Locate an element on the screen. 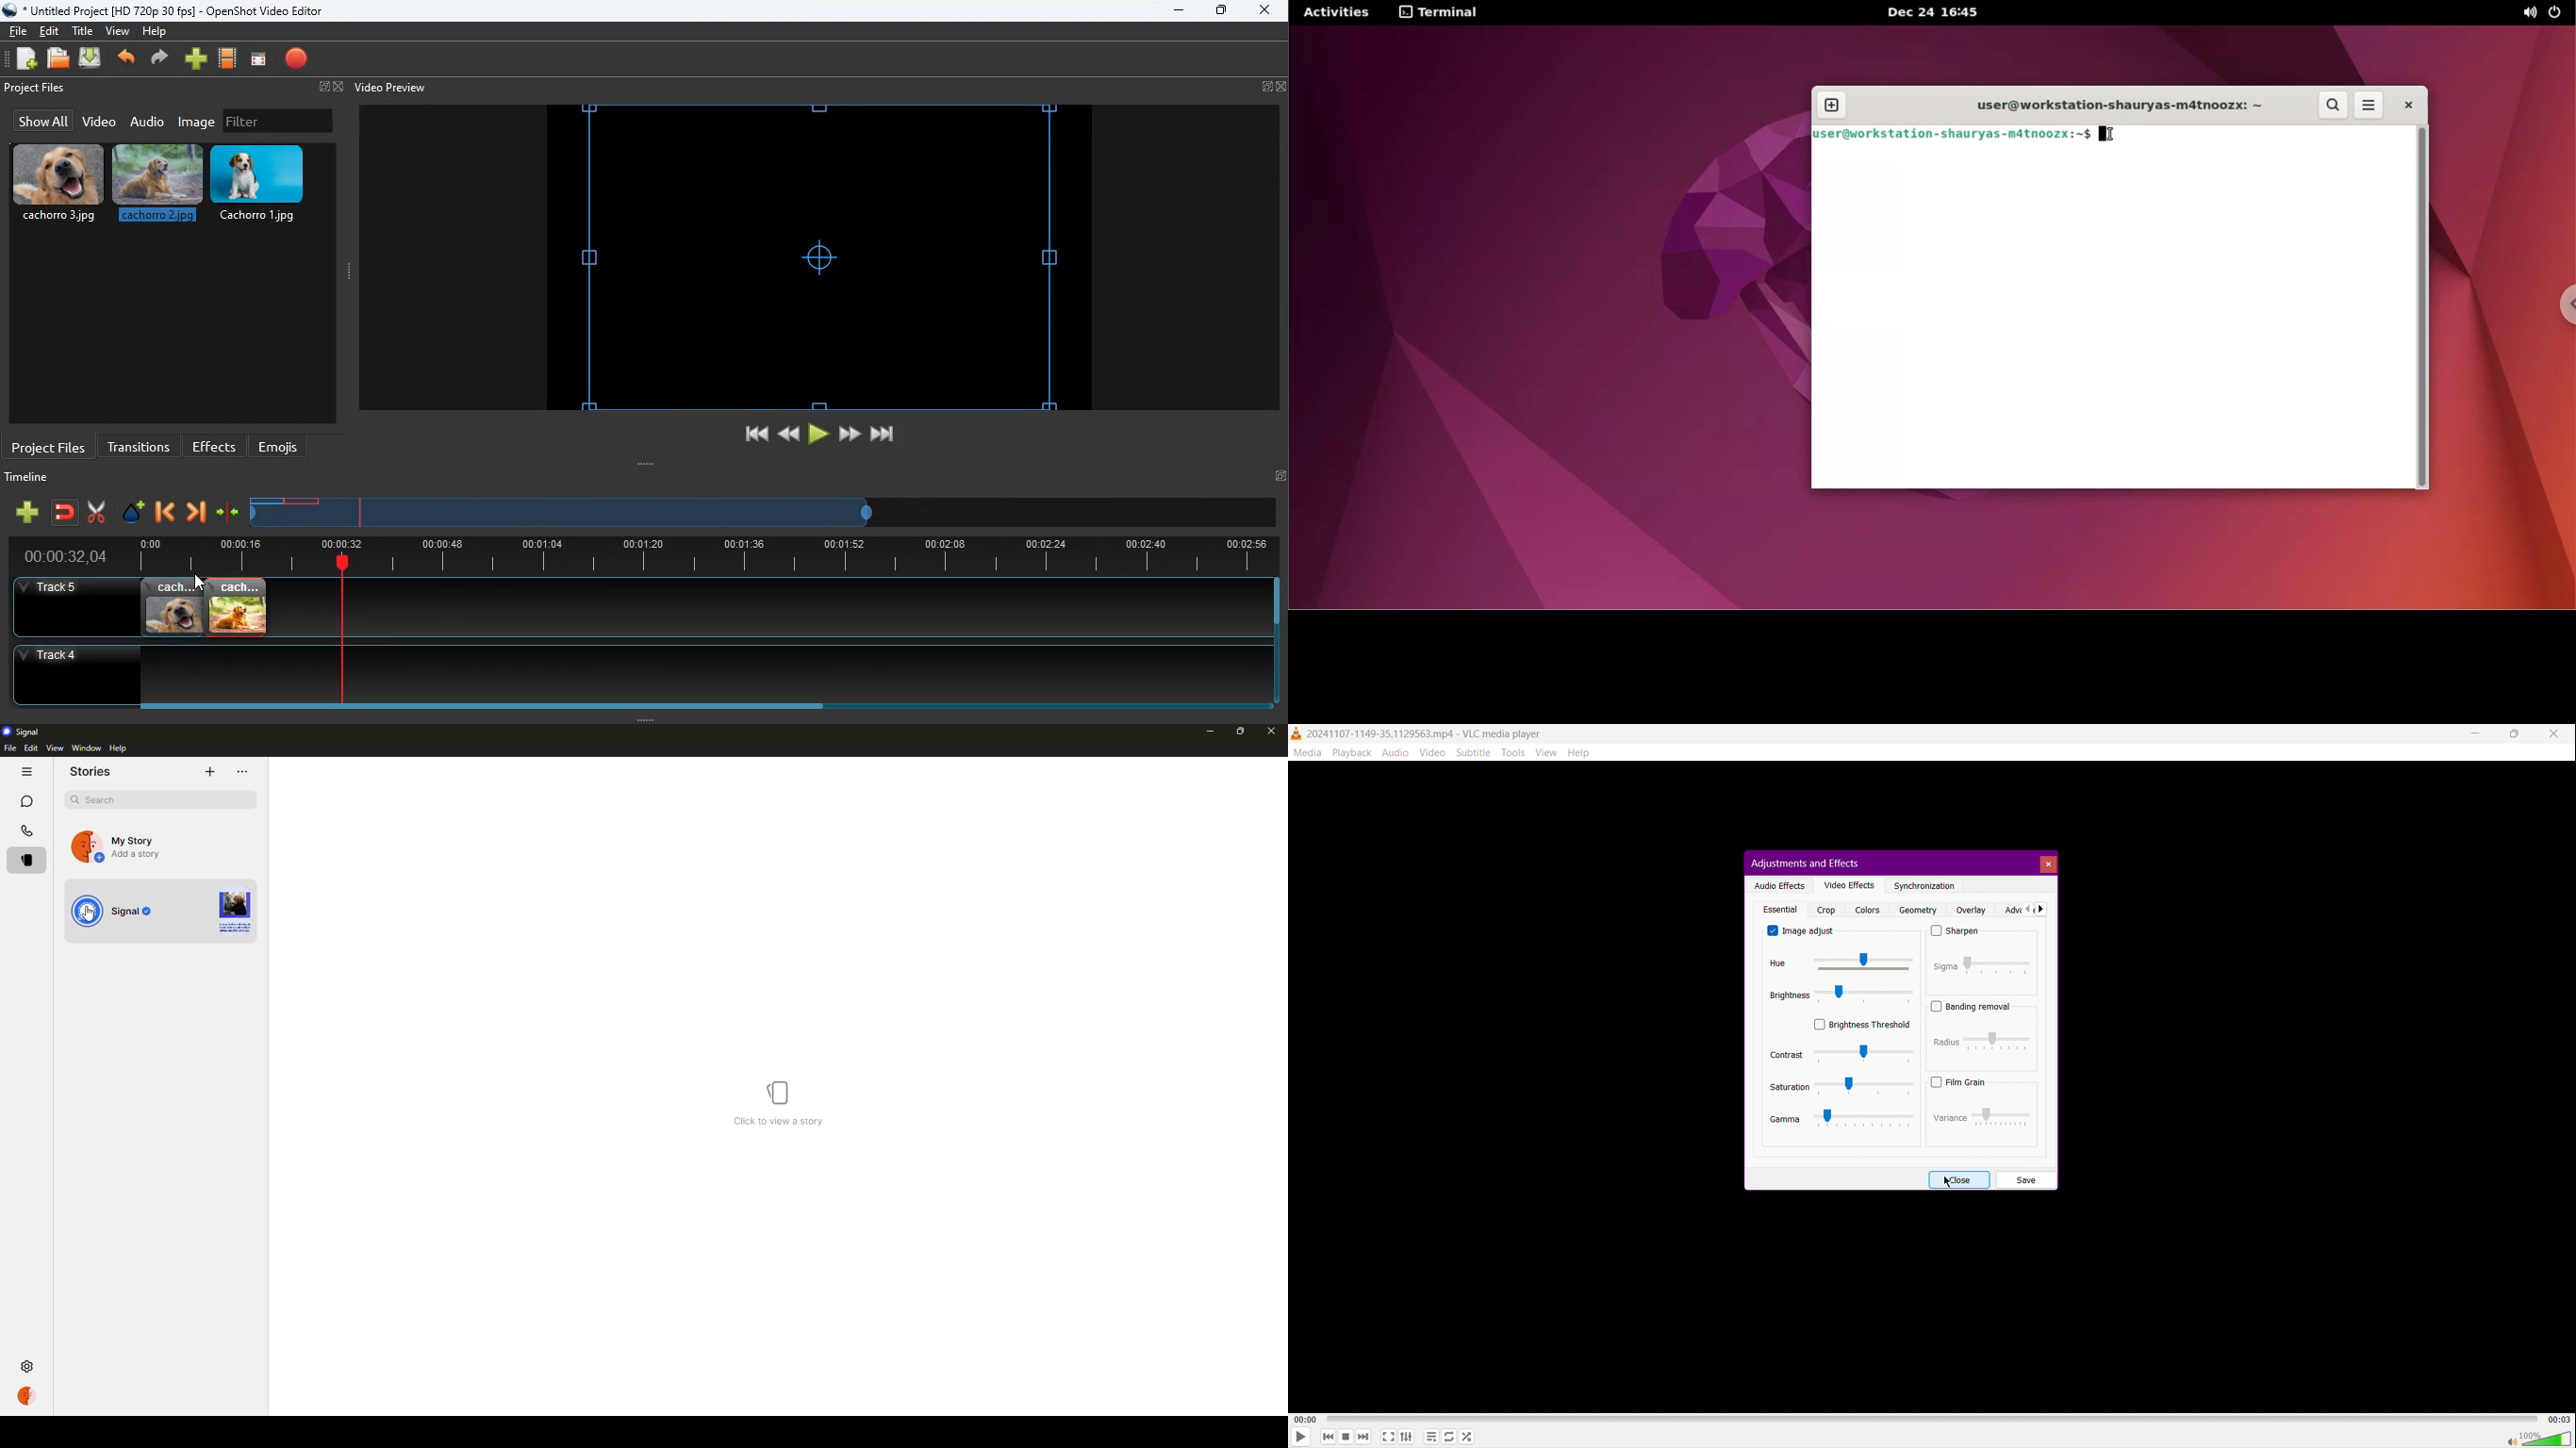  timeline is located at coordinates (698, 556).